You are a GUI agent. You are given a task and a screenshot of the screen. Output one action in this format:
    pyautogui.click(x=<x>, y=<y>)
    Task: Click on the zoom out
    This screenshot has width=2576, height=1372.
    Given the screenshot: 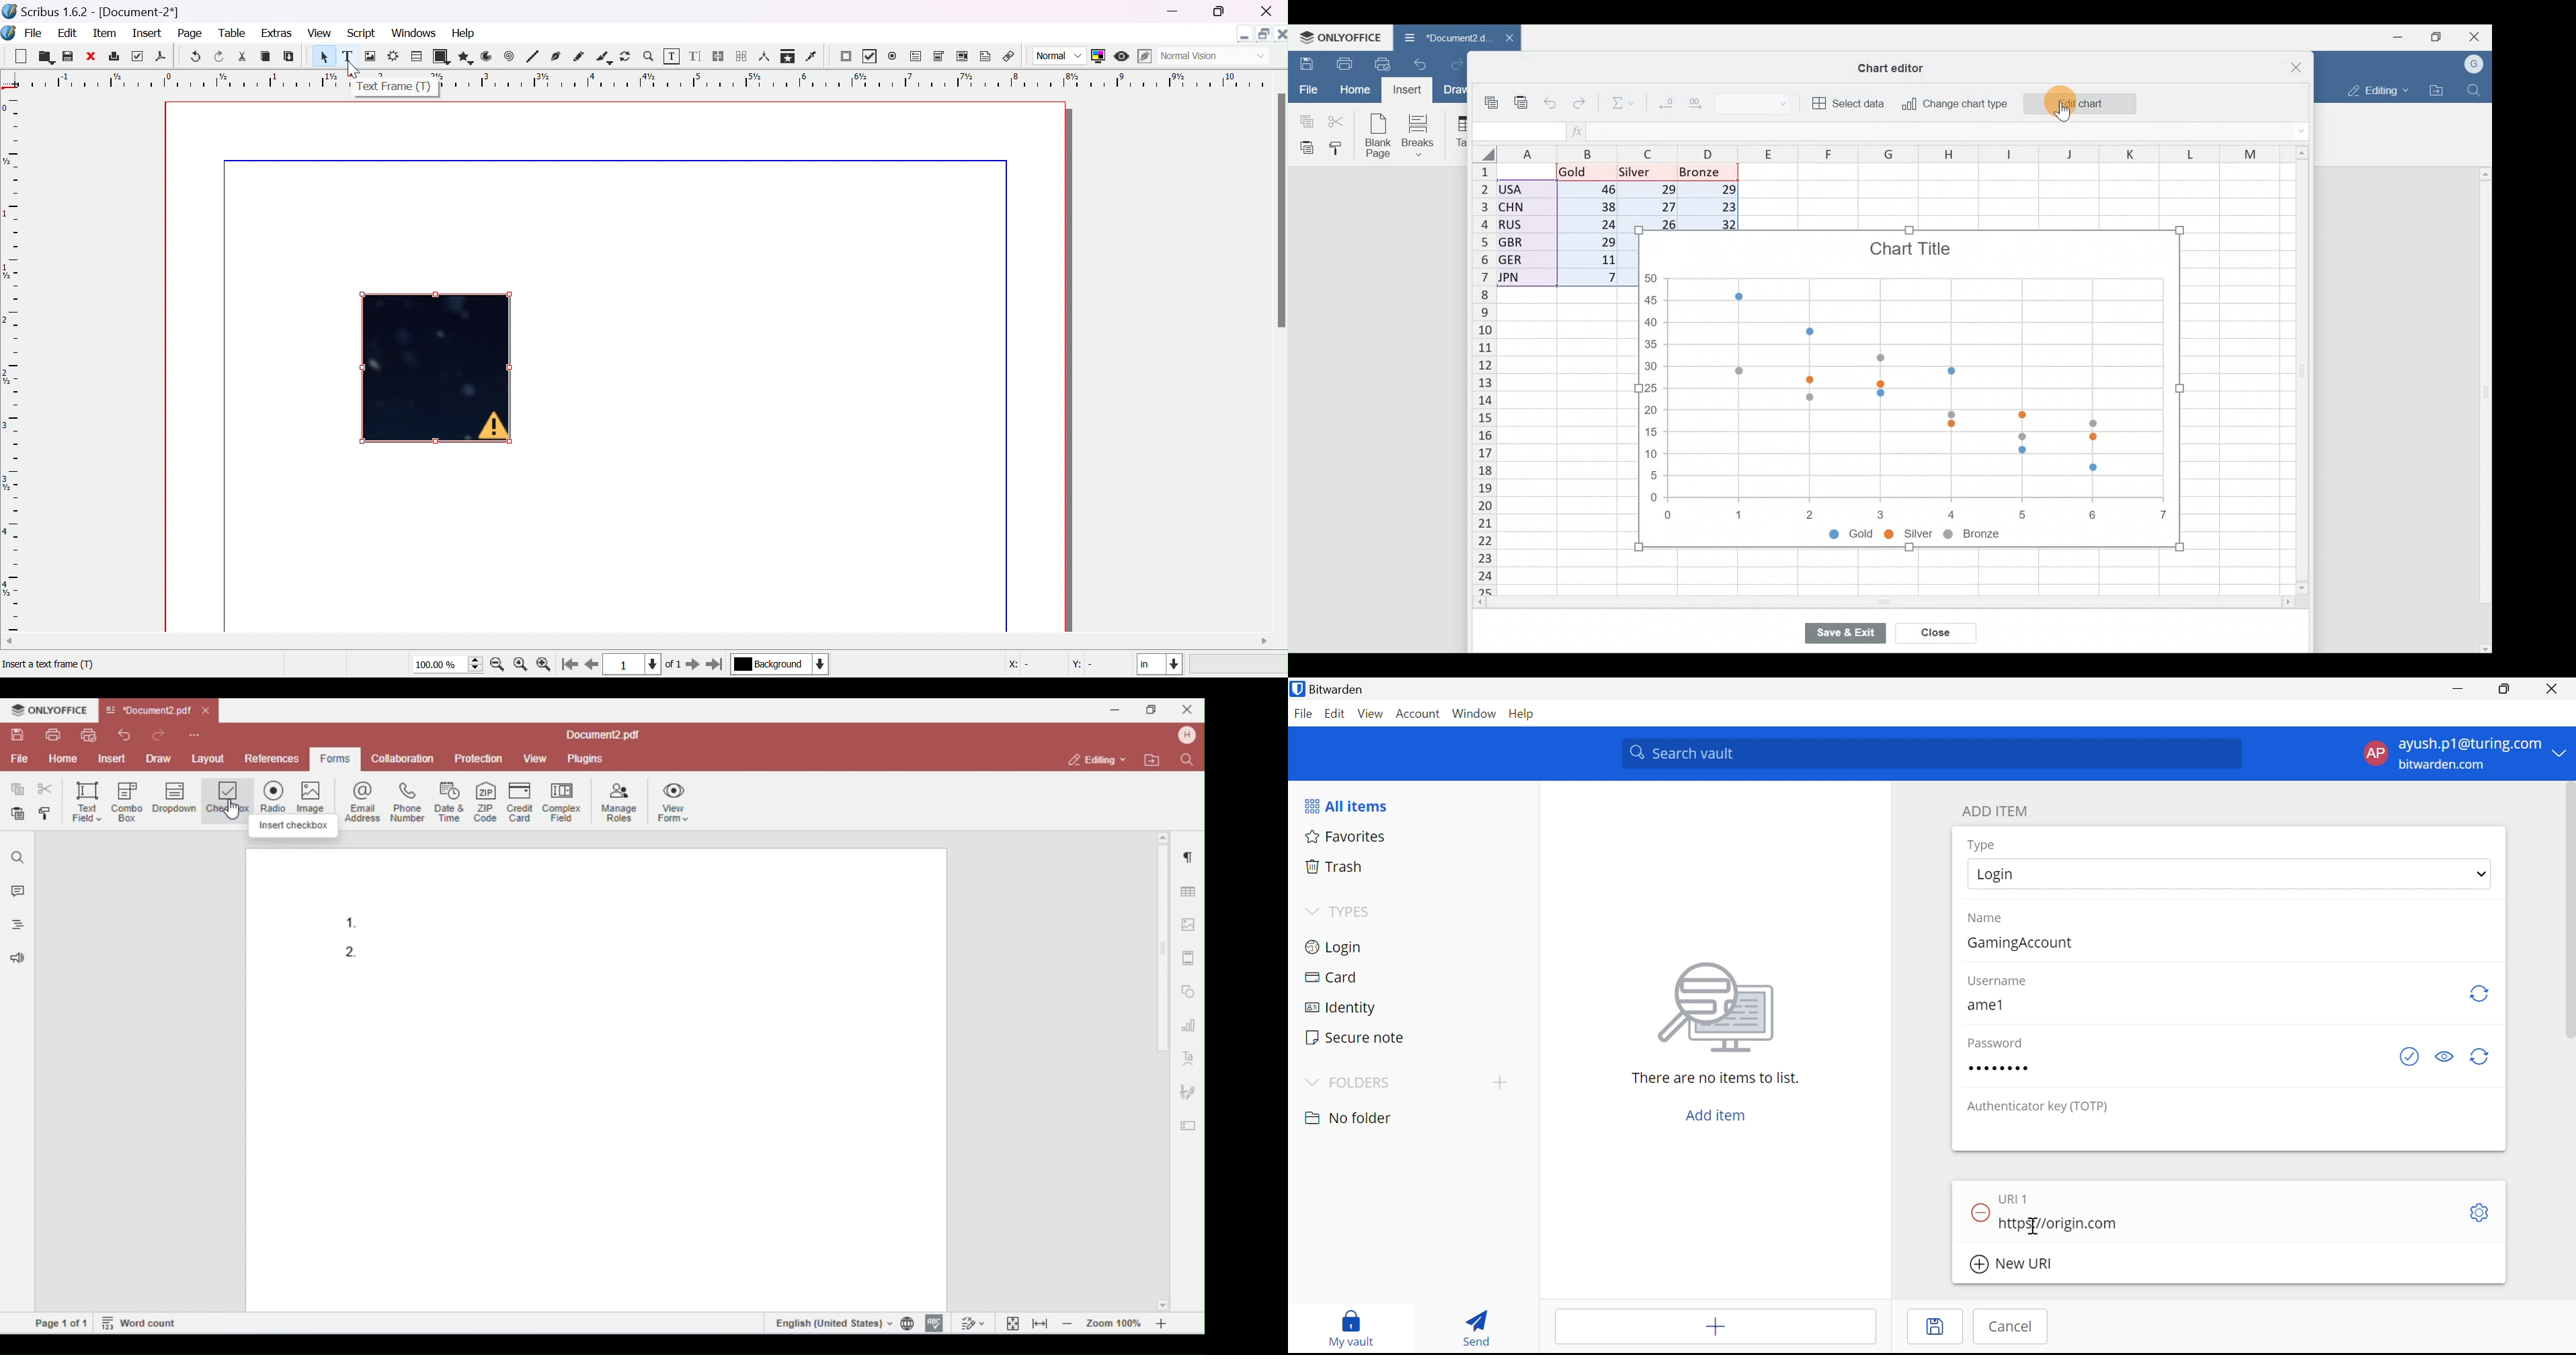 What is the action you would take?
    pyautogui.click(x=545, y=665)
    